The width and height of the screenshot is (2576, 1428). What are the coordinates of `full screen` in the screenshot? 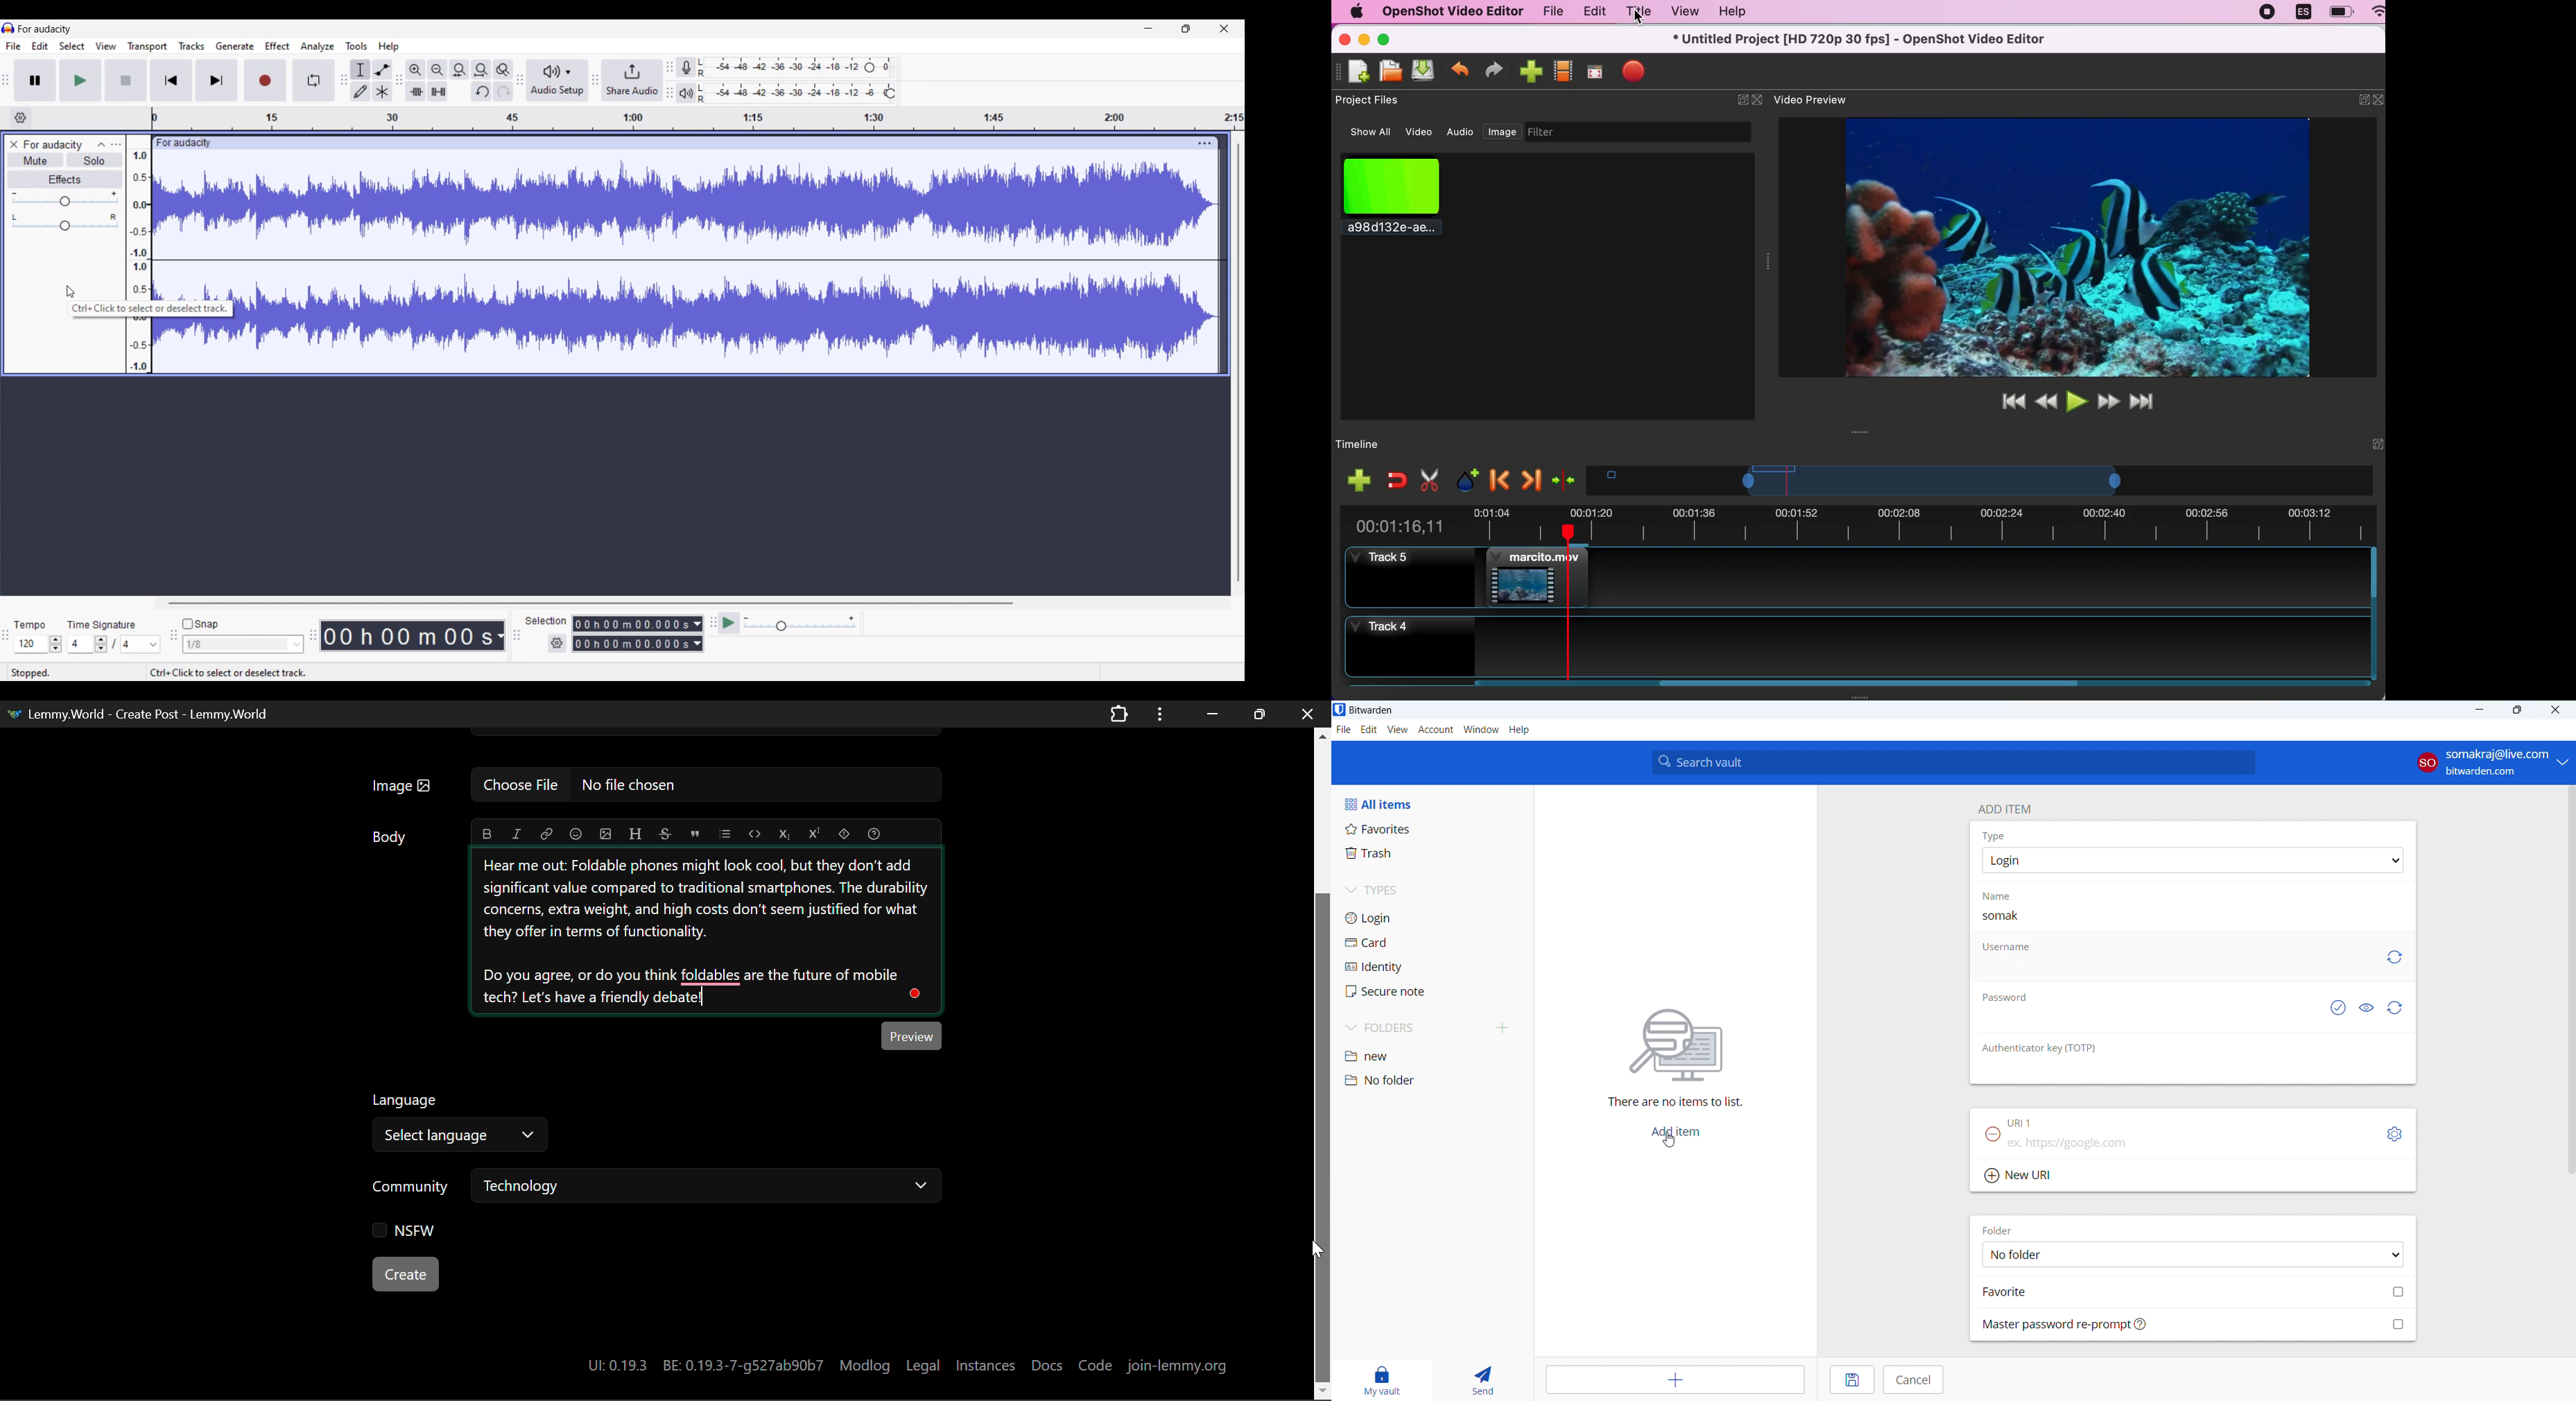 It's located at (1597, 69).